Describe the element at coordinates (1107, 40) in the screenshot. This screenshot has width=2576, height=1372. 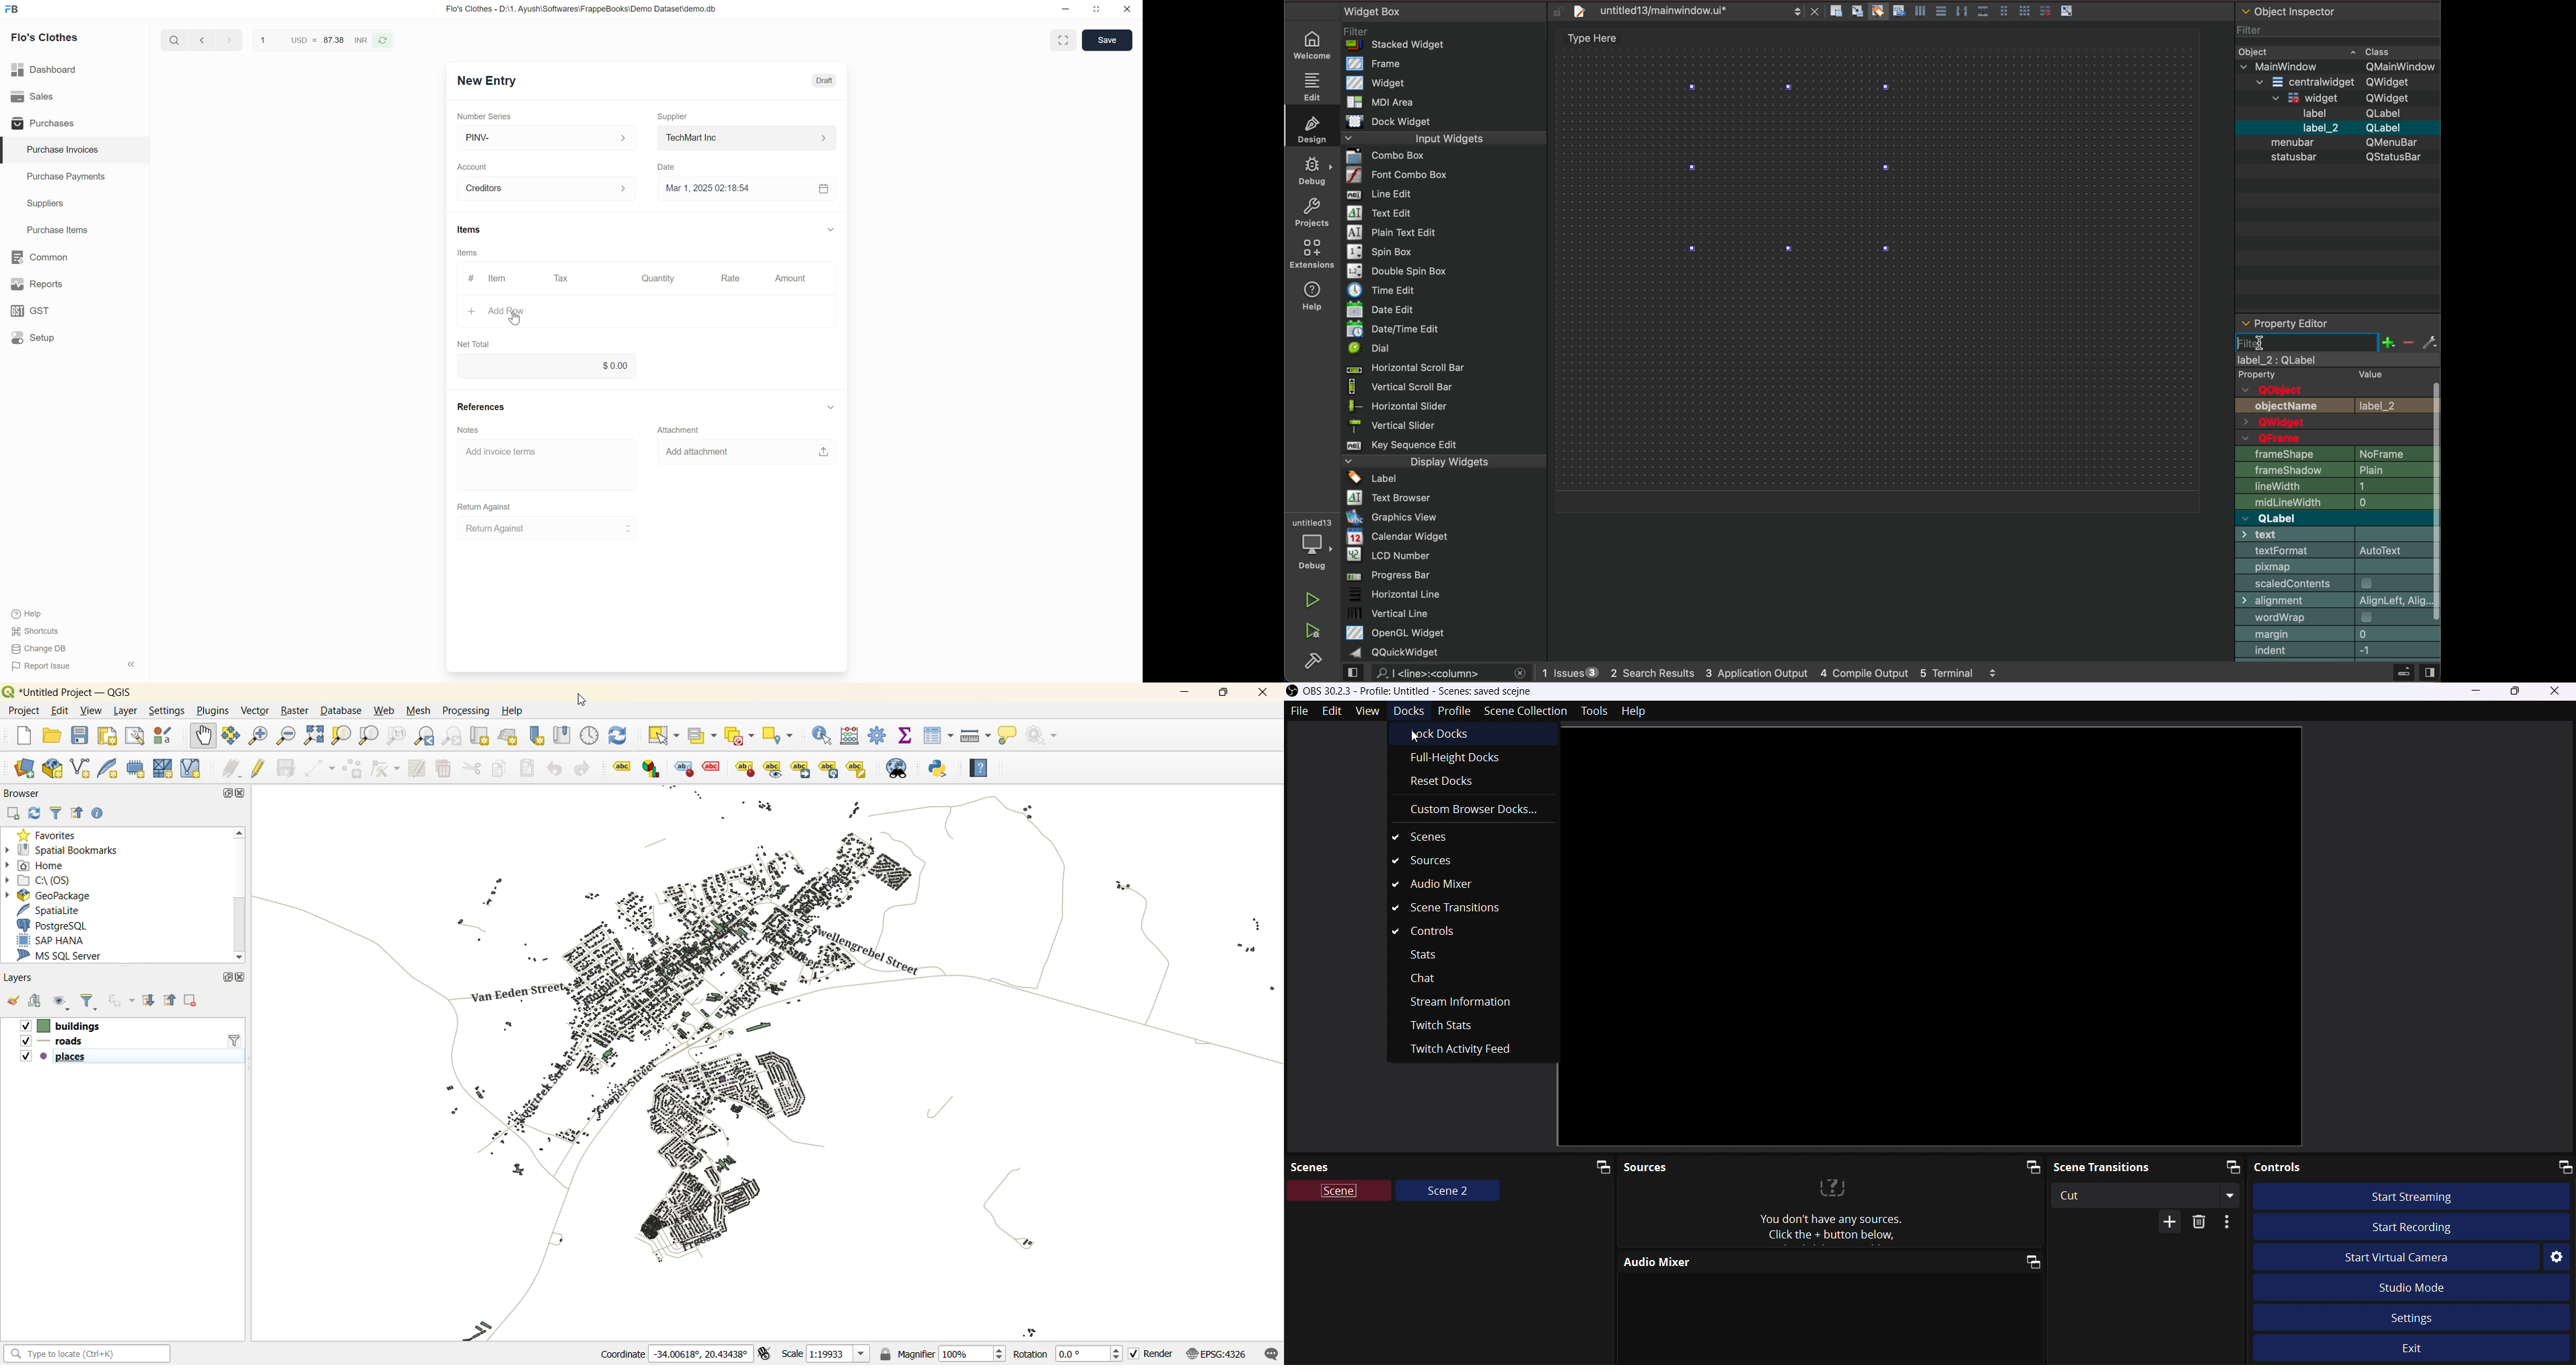
I see `Save` at that location.